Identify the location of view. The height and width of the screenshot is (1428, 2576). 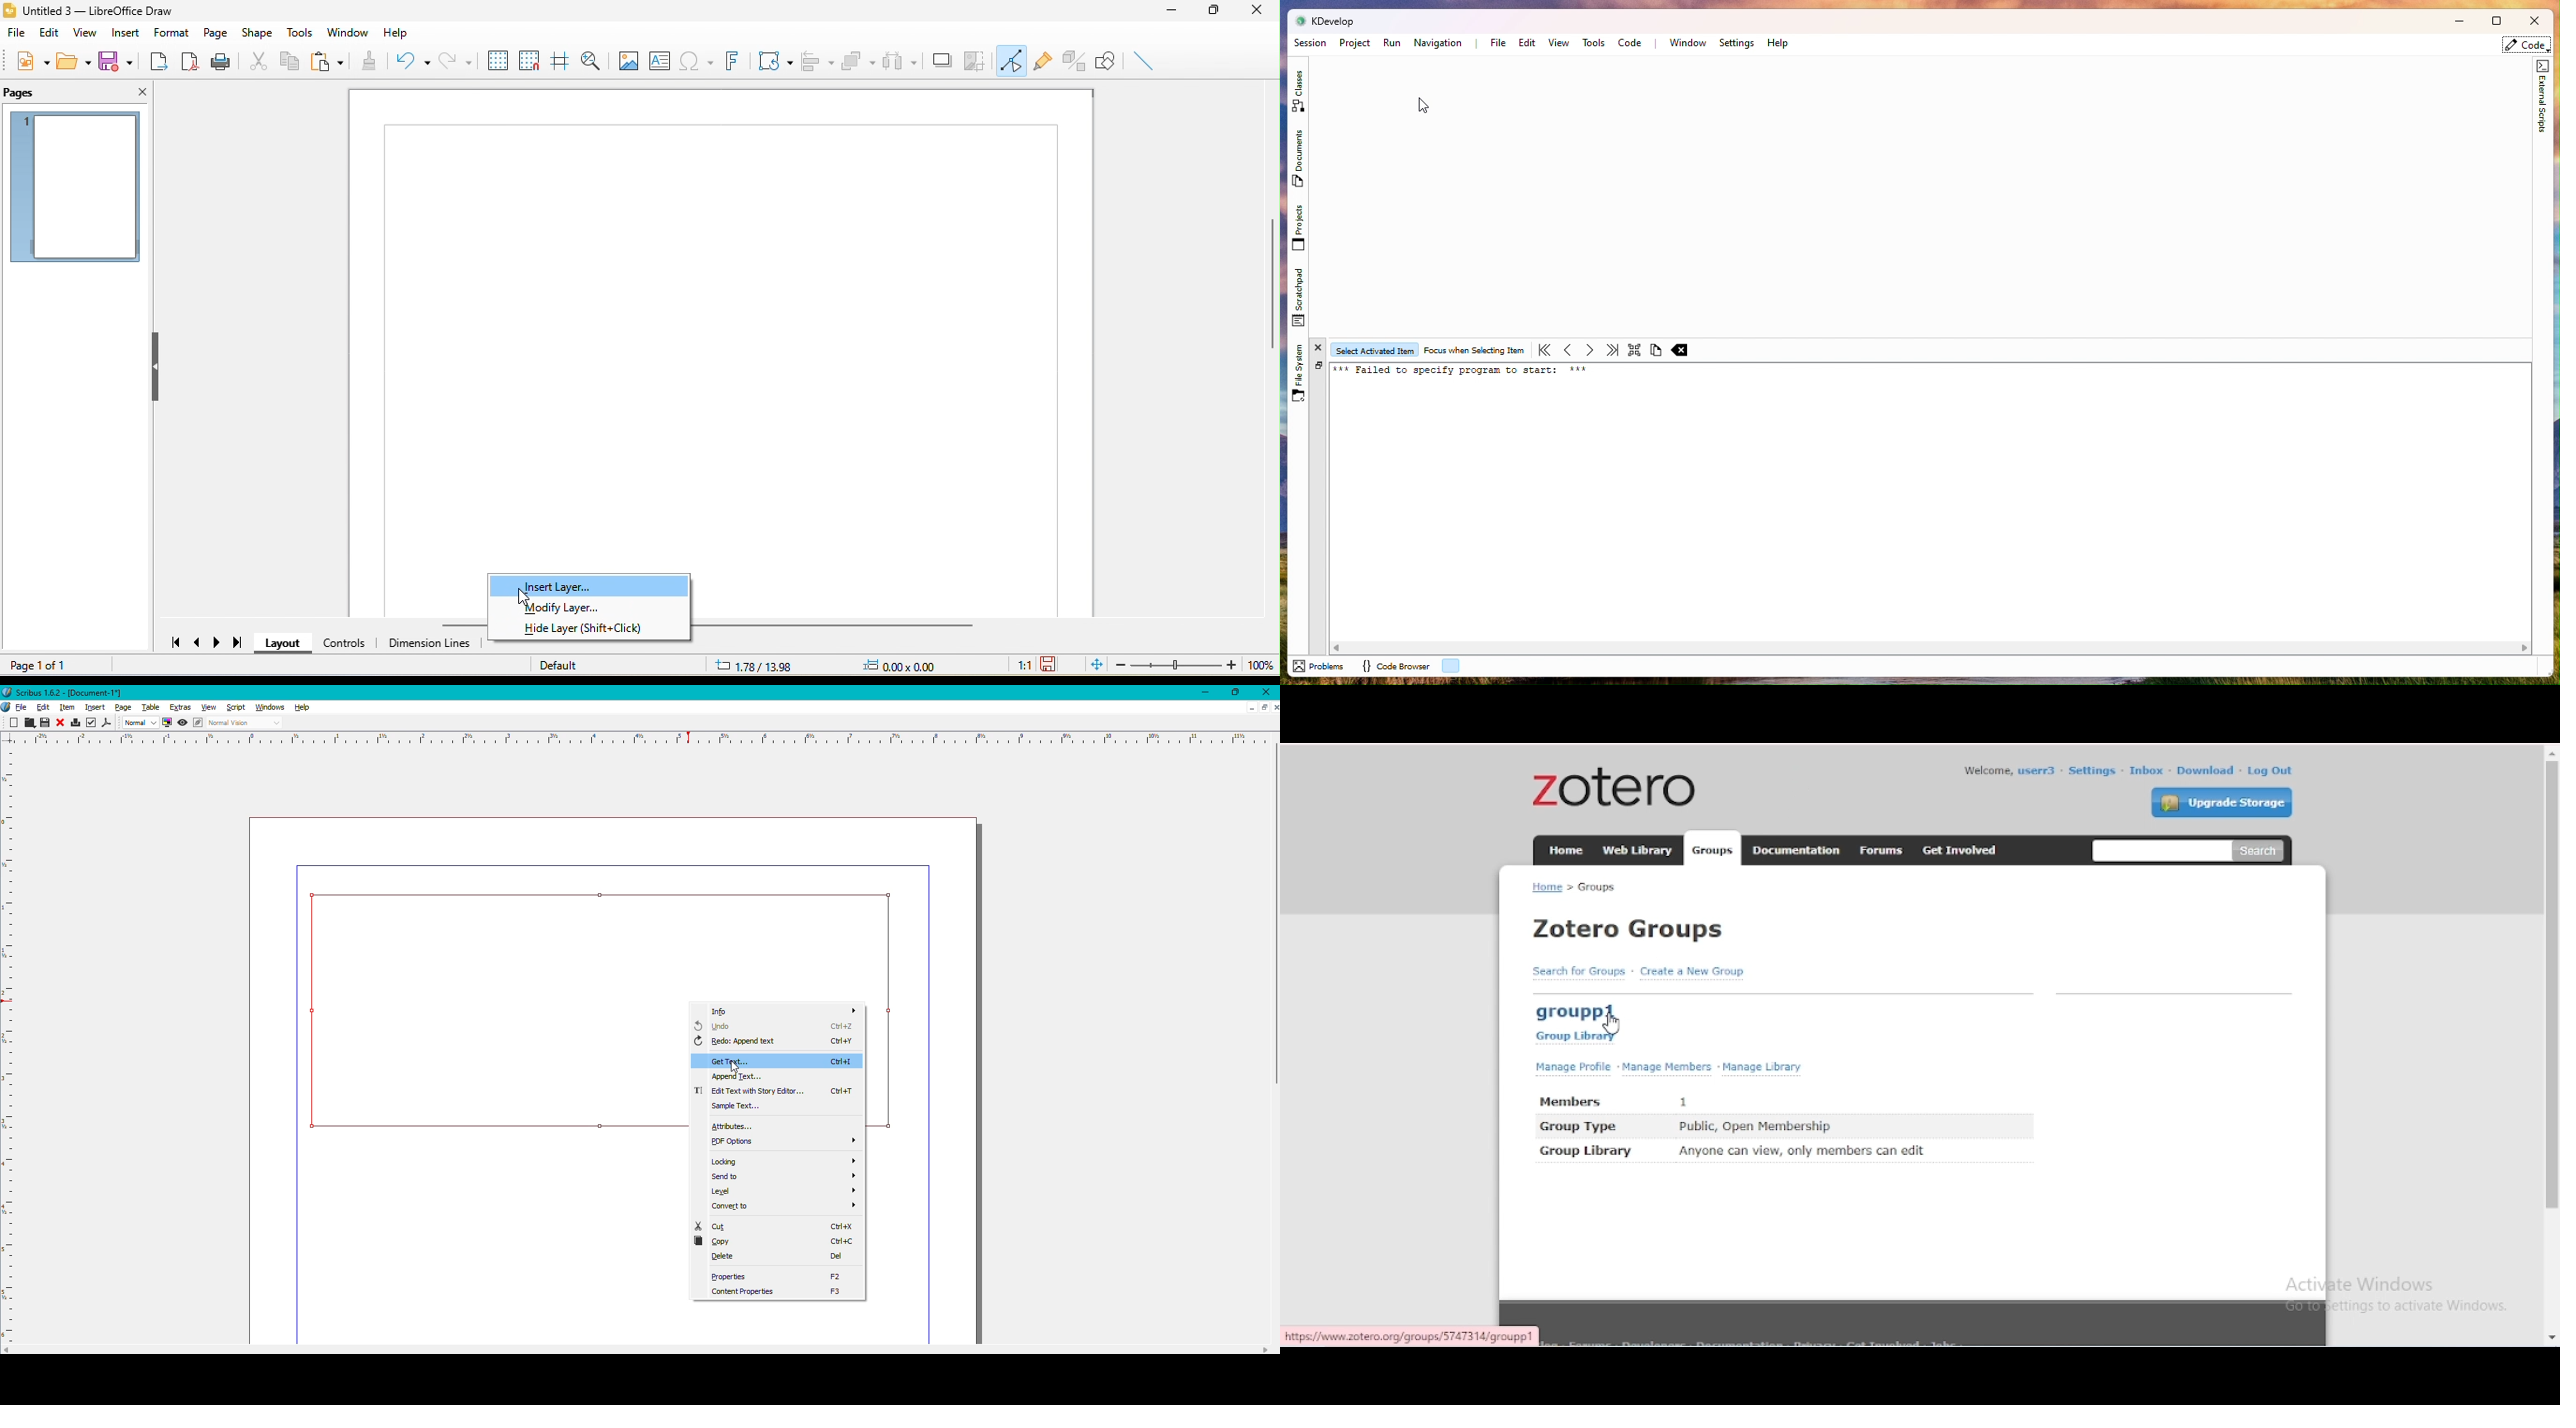
(83, 33).